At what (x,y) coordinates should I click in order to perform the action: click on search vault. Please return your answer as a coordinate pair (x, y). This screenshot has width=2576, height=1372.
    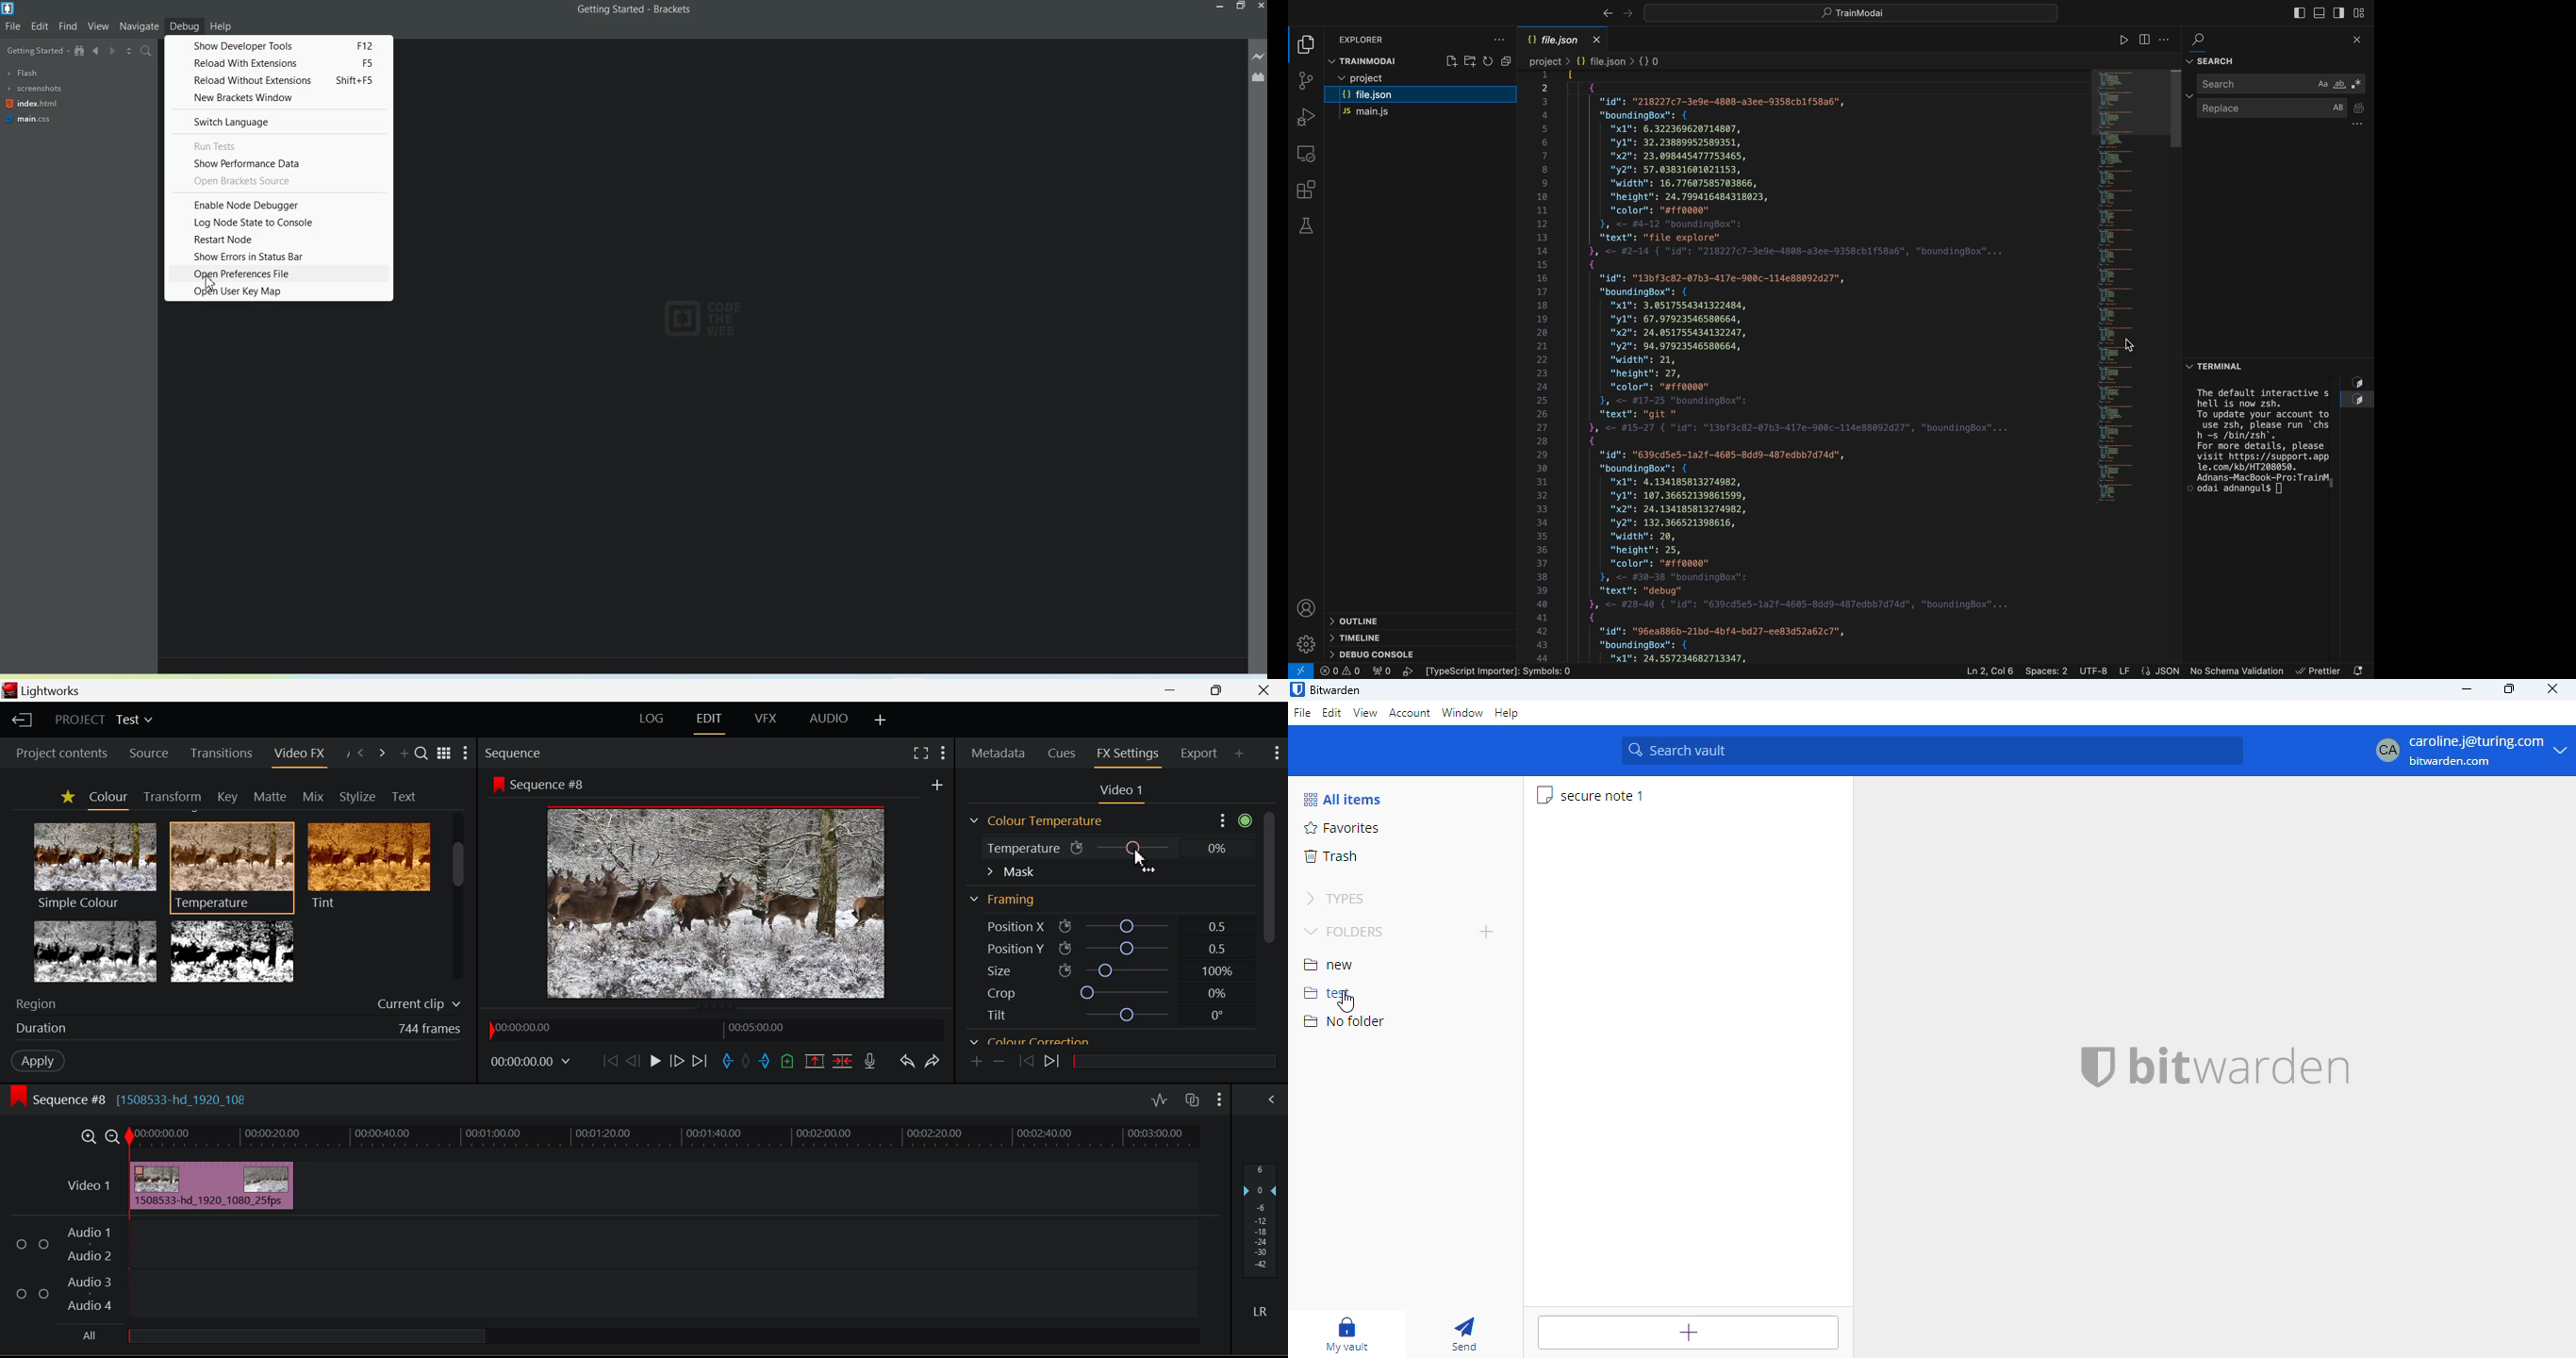
    Looking at the image, I should click on (1932, 751).